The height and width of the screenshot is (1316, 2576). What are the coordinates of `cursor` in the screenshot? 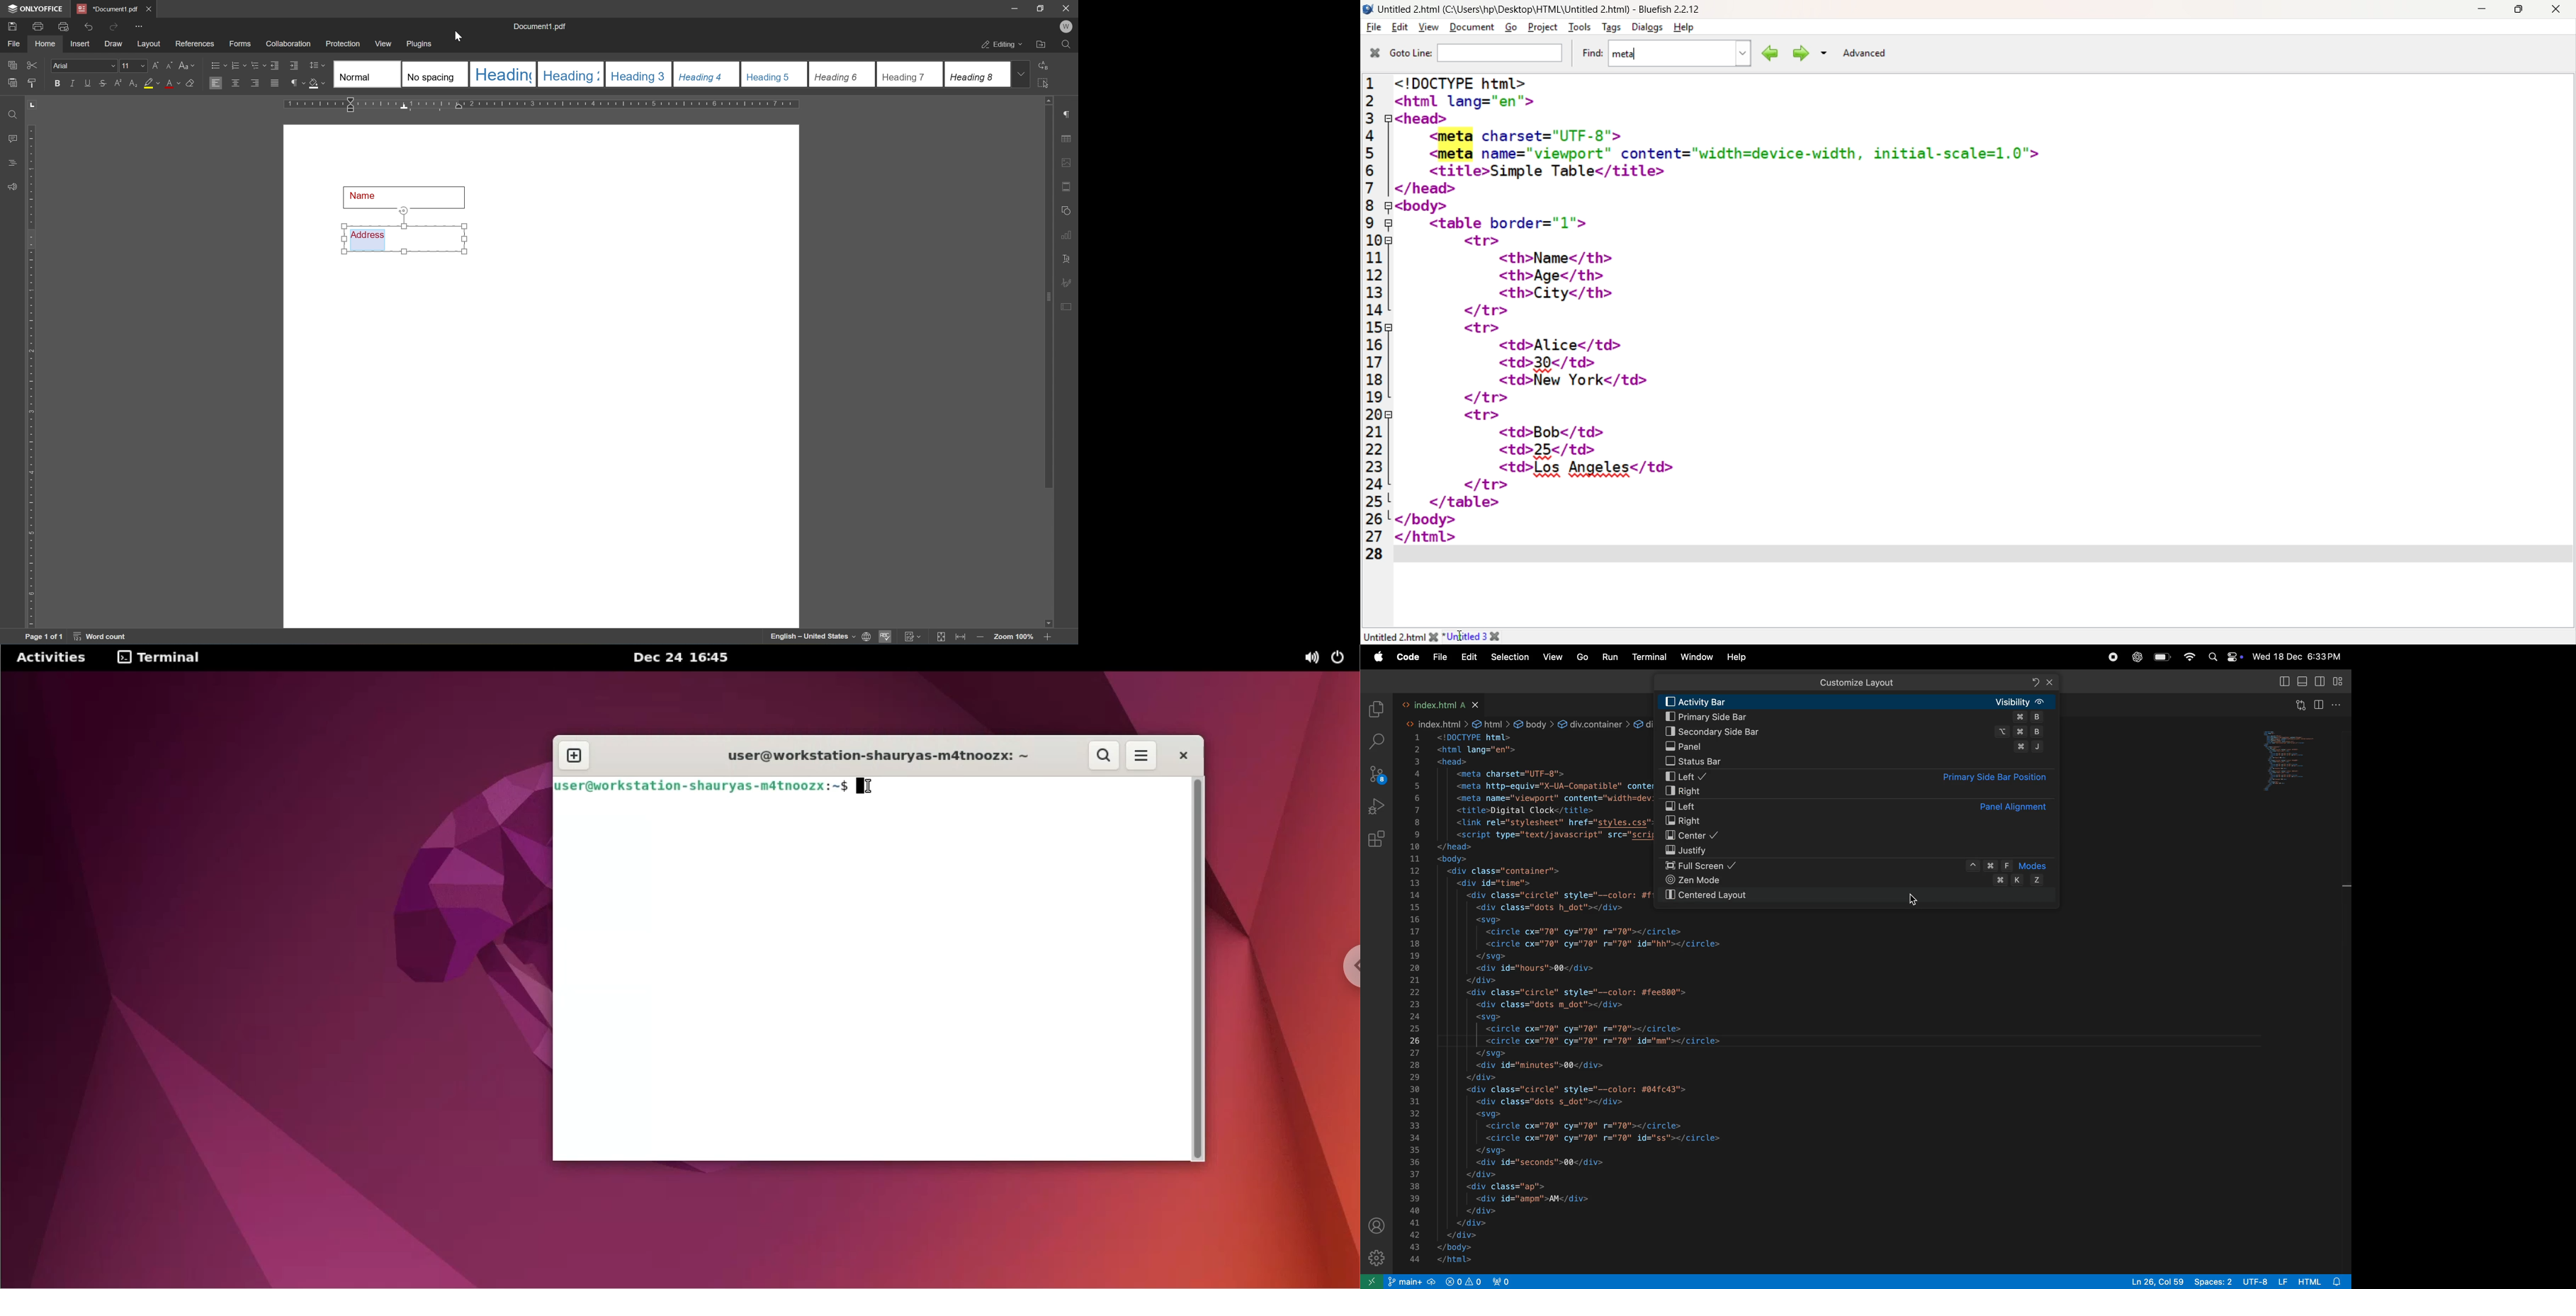 It's located at (1913, 900).